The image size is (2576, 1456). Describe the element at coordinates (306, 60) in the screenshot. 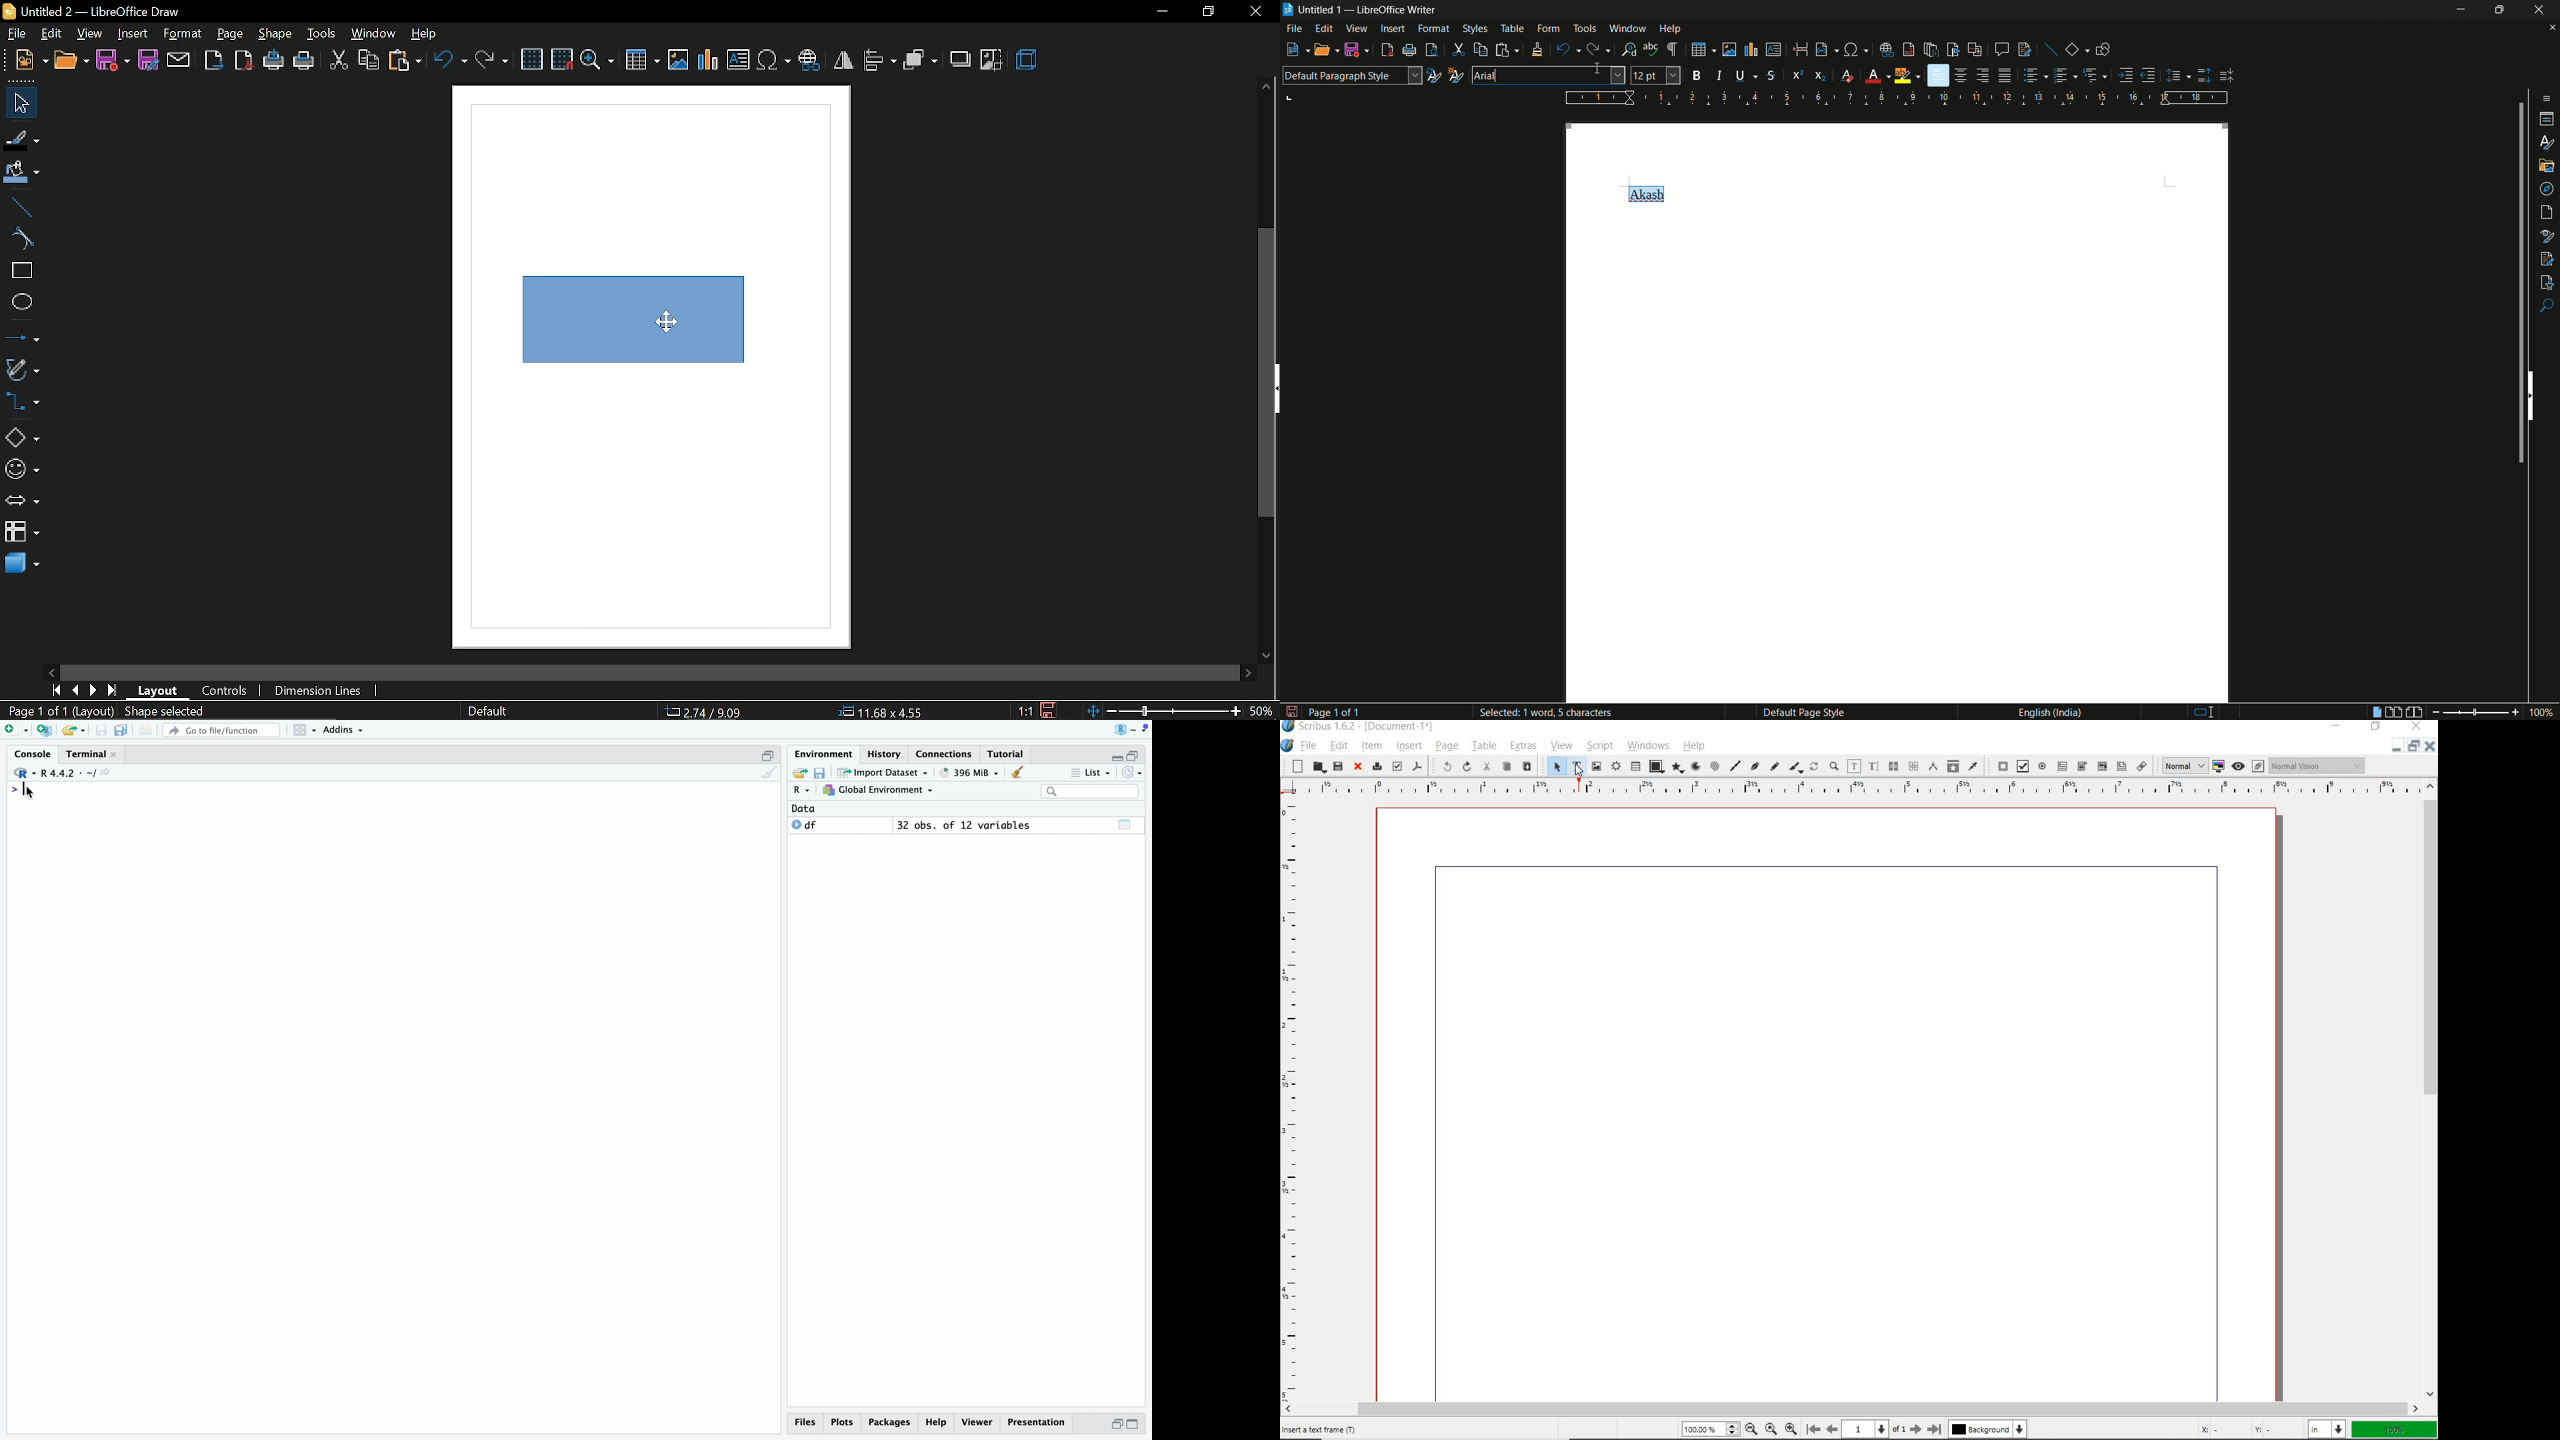

I see `print` at that location.